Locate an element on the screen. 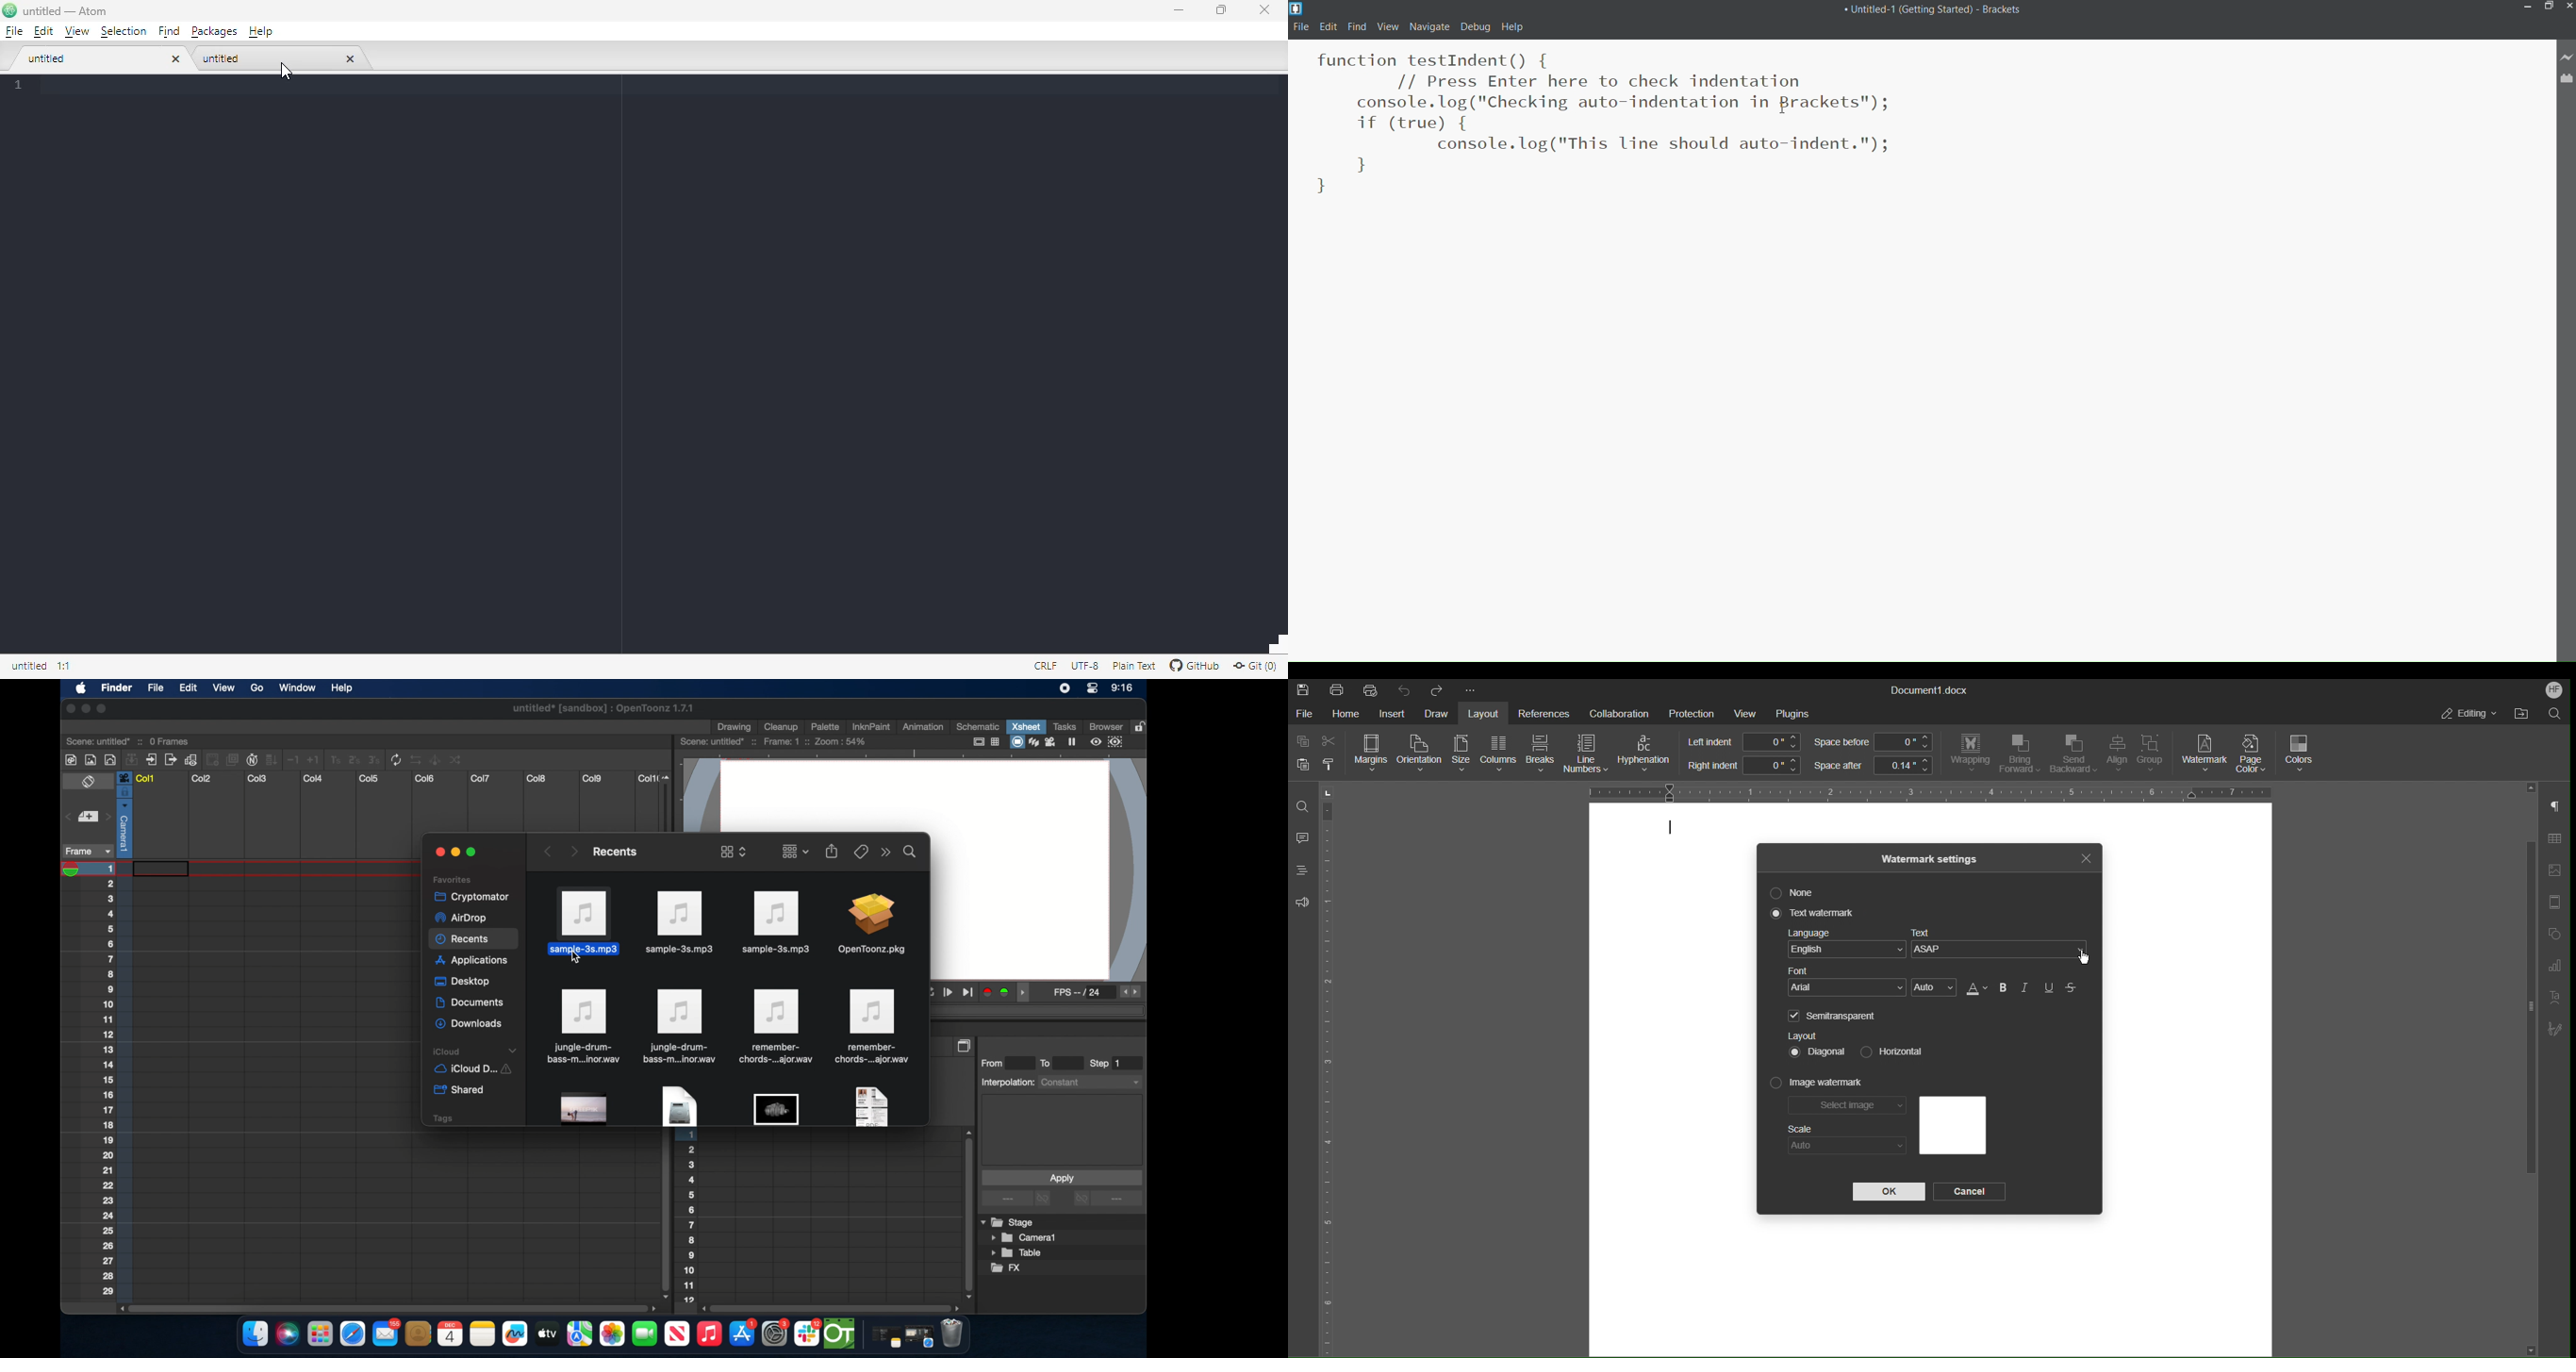  Bring Forward is located at coordinates (2020, 754).